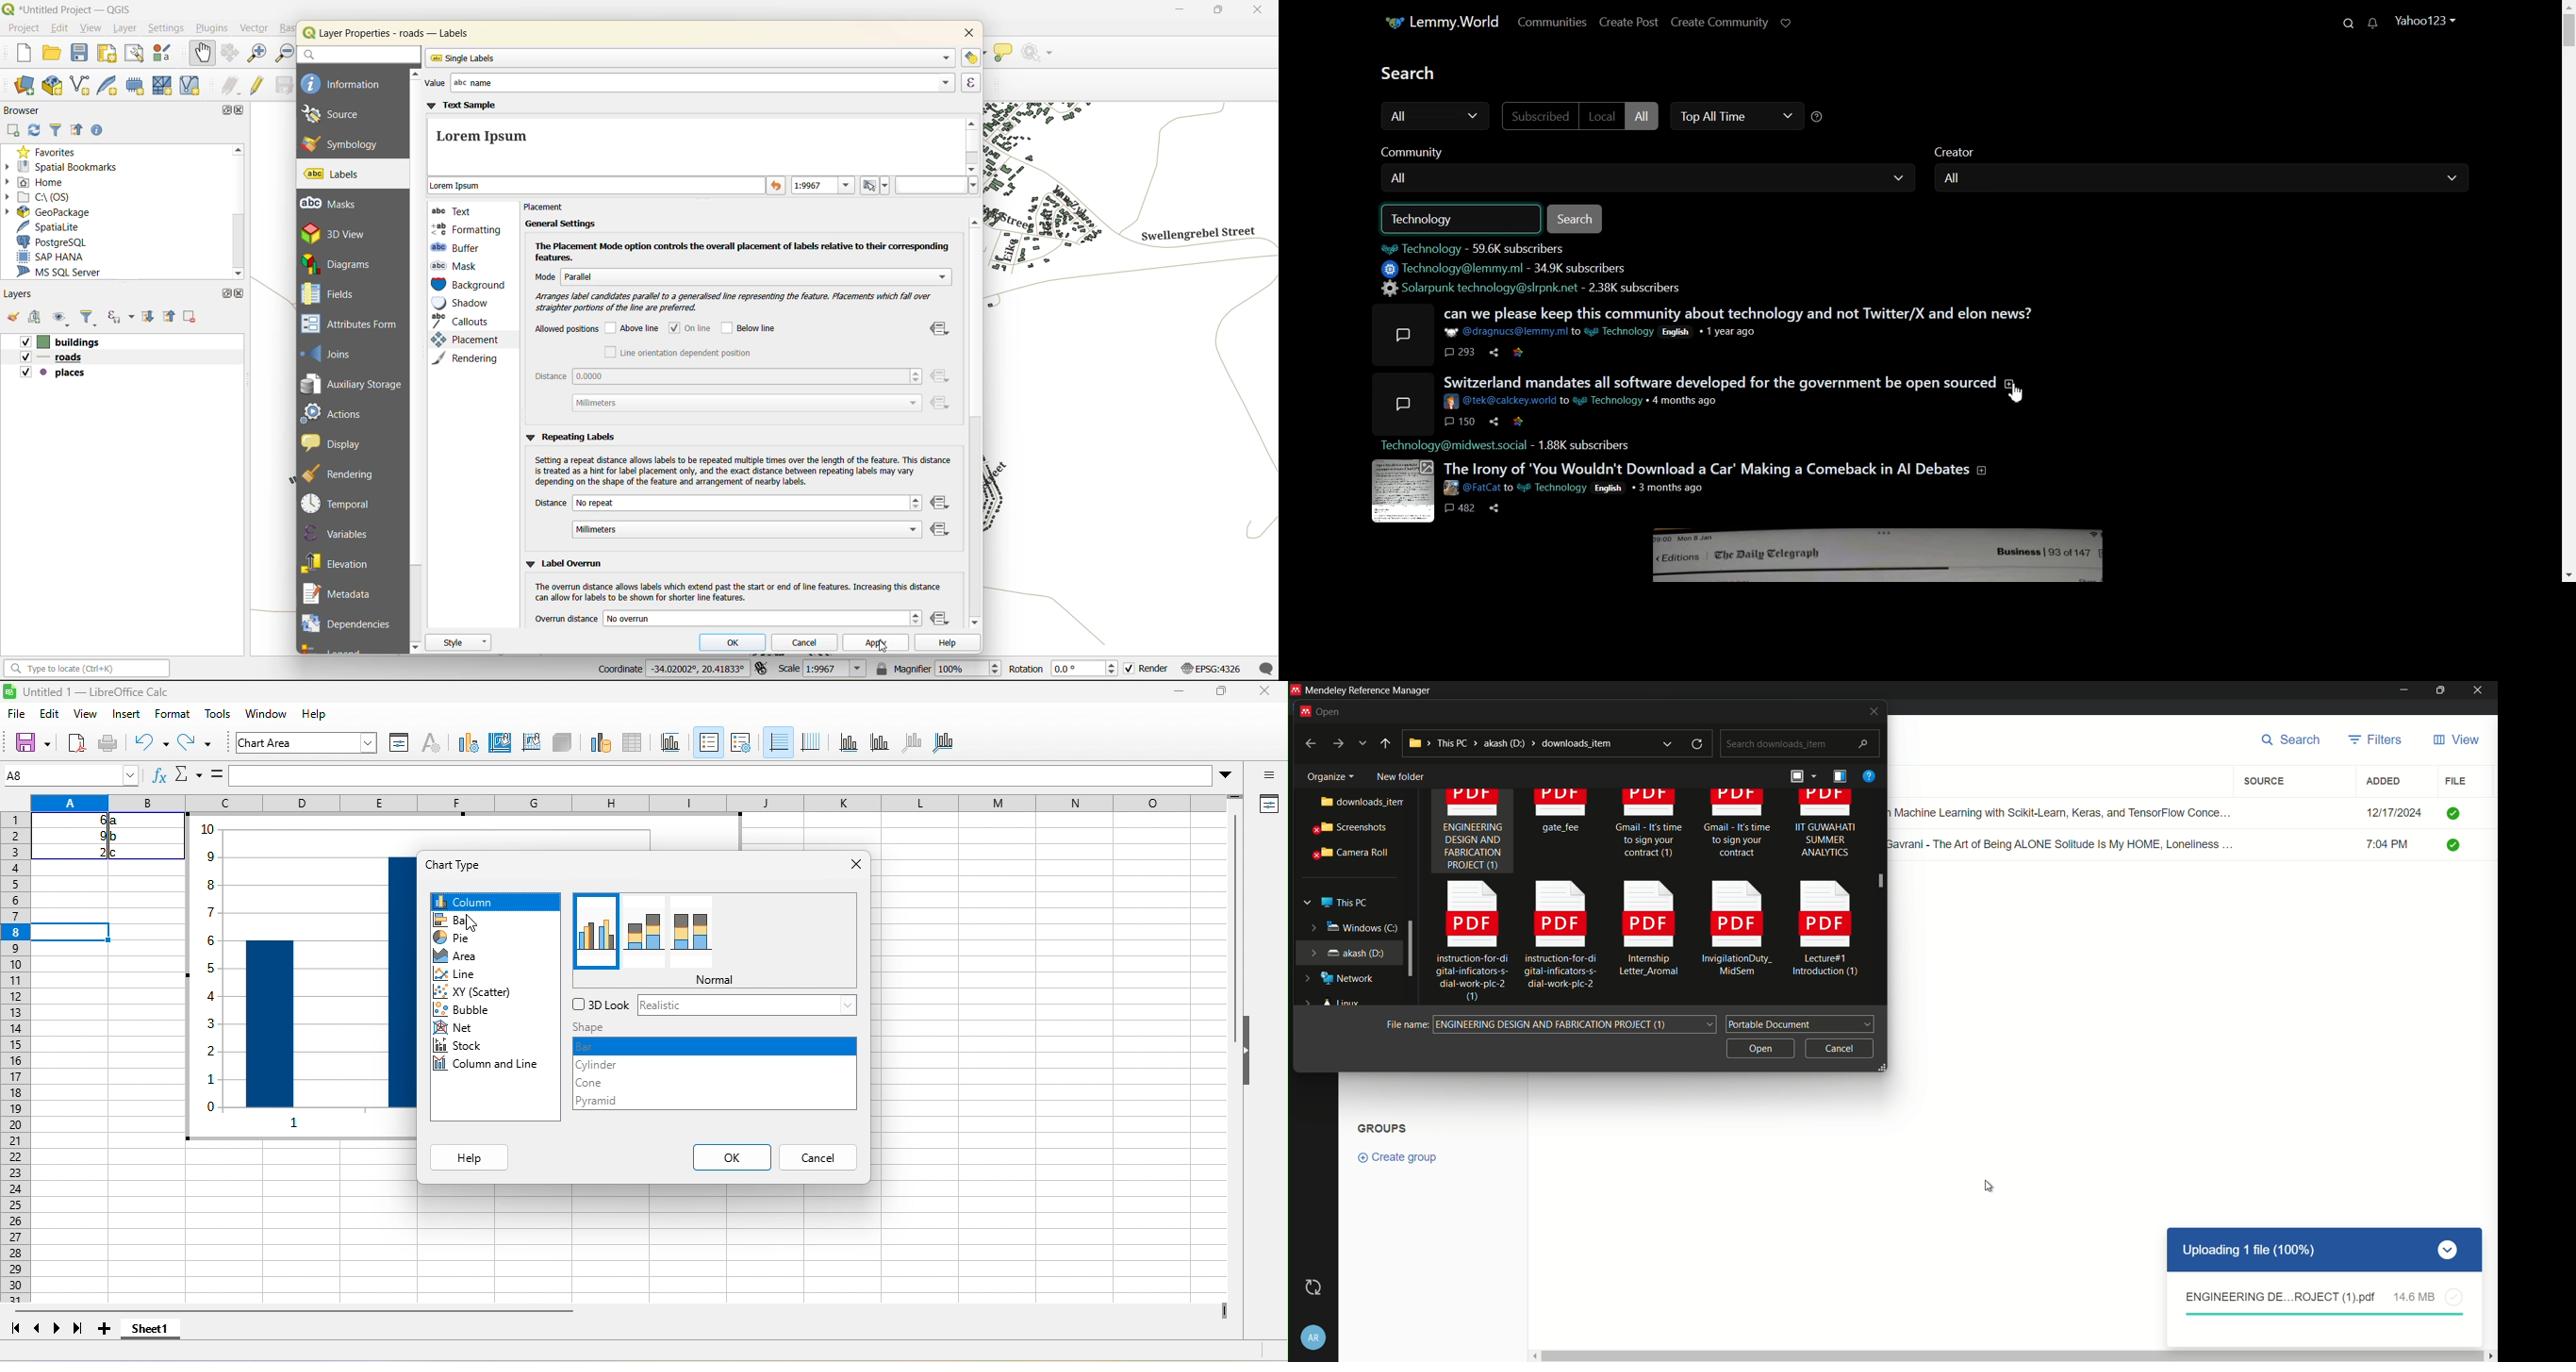 The image size is (2576, 1372). I want to click on 293 comment, so click(1460, 353).